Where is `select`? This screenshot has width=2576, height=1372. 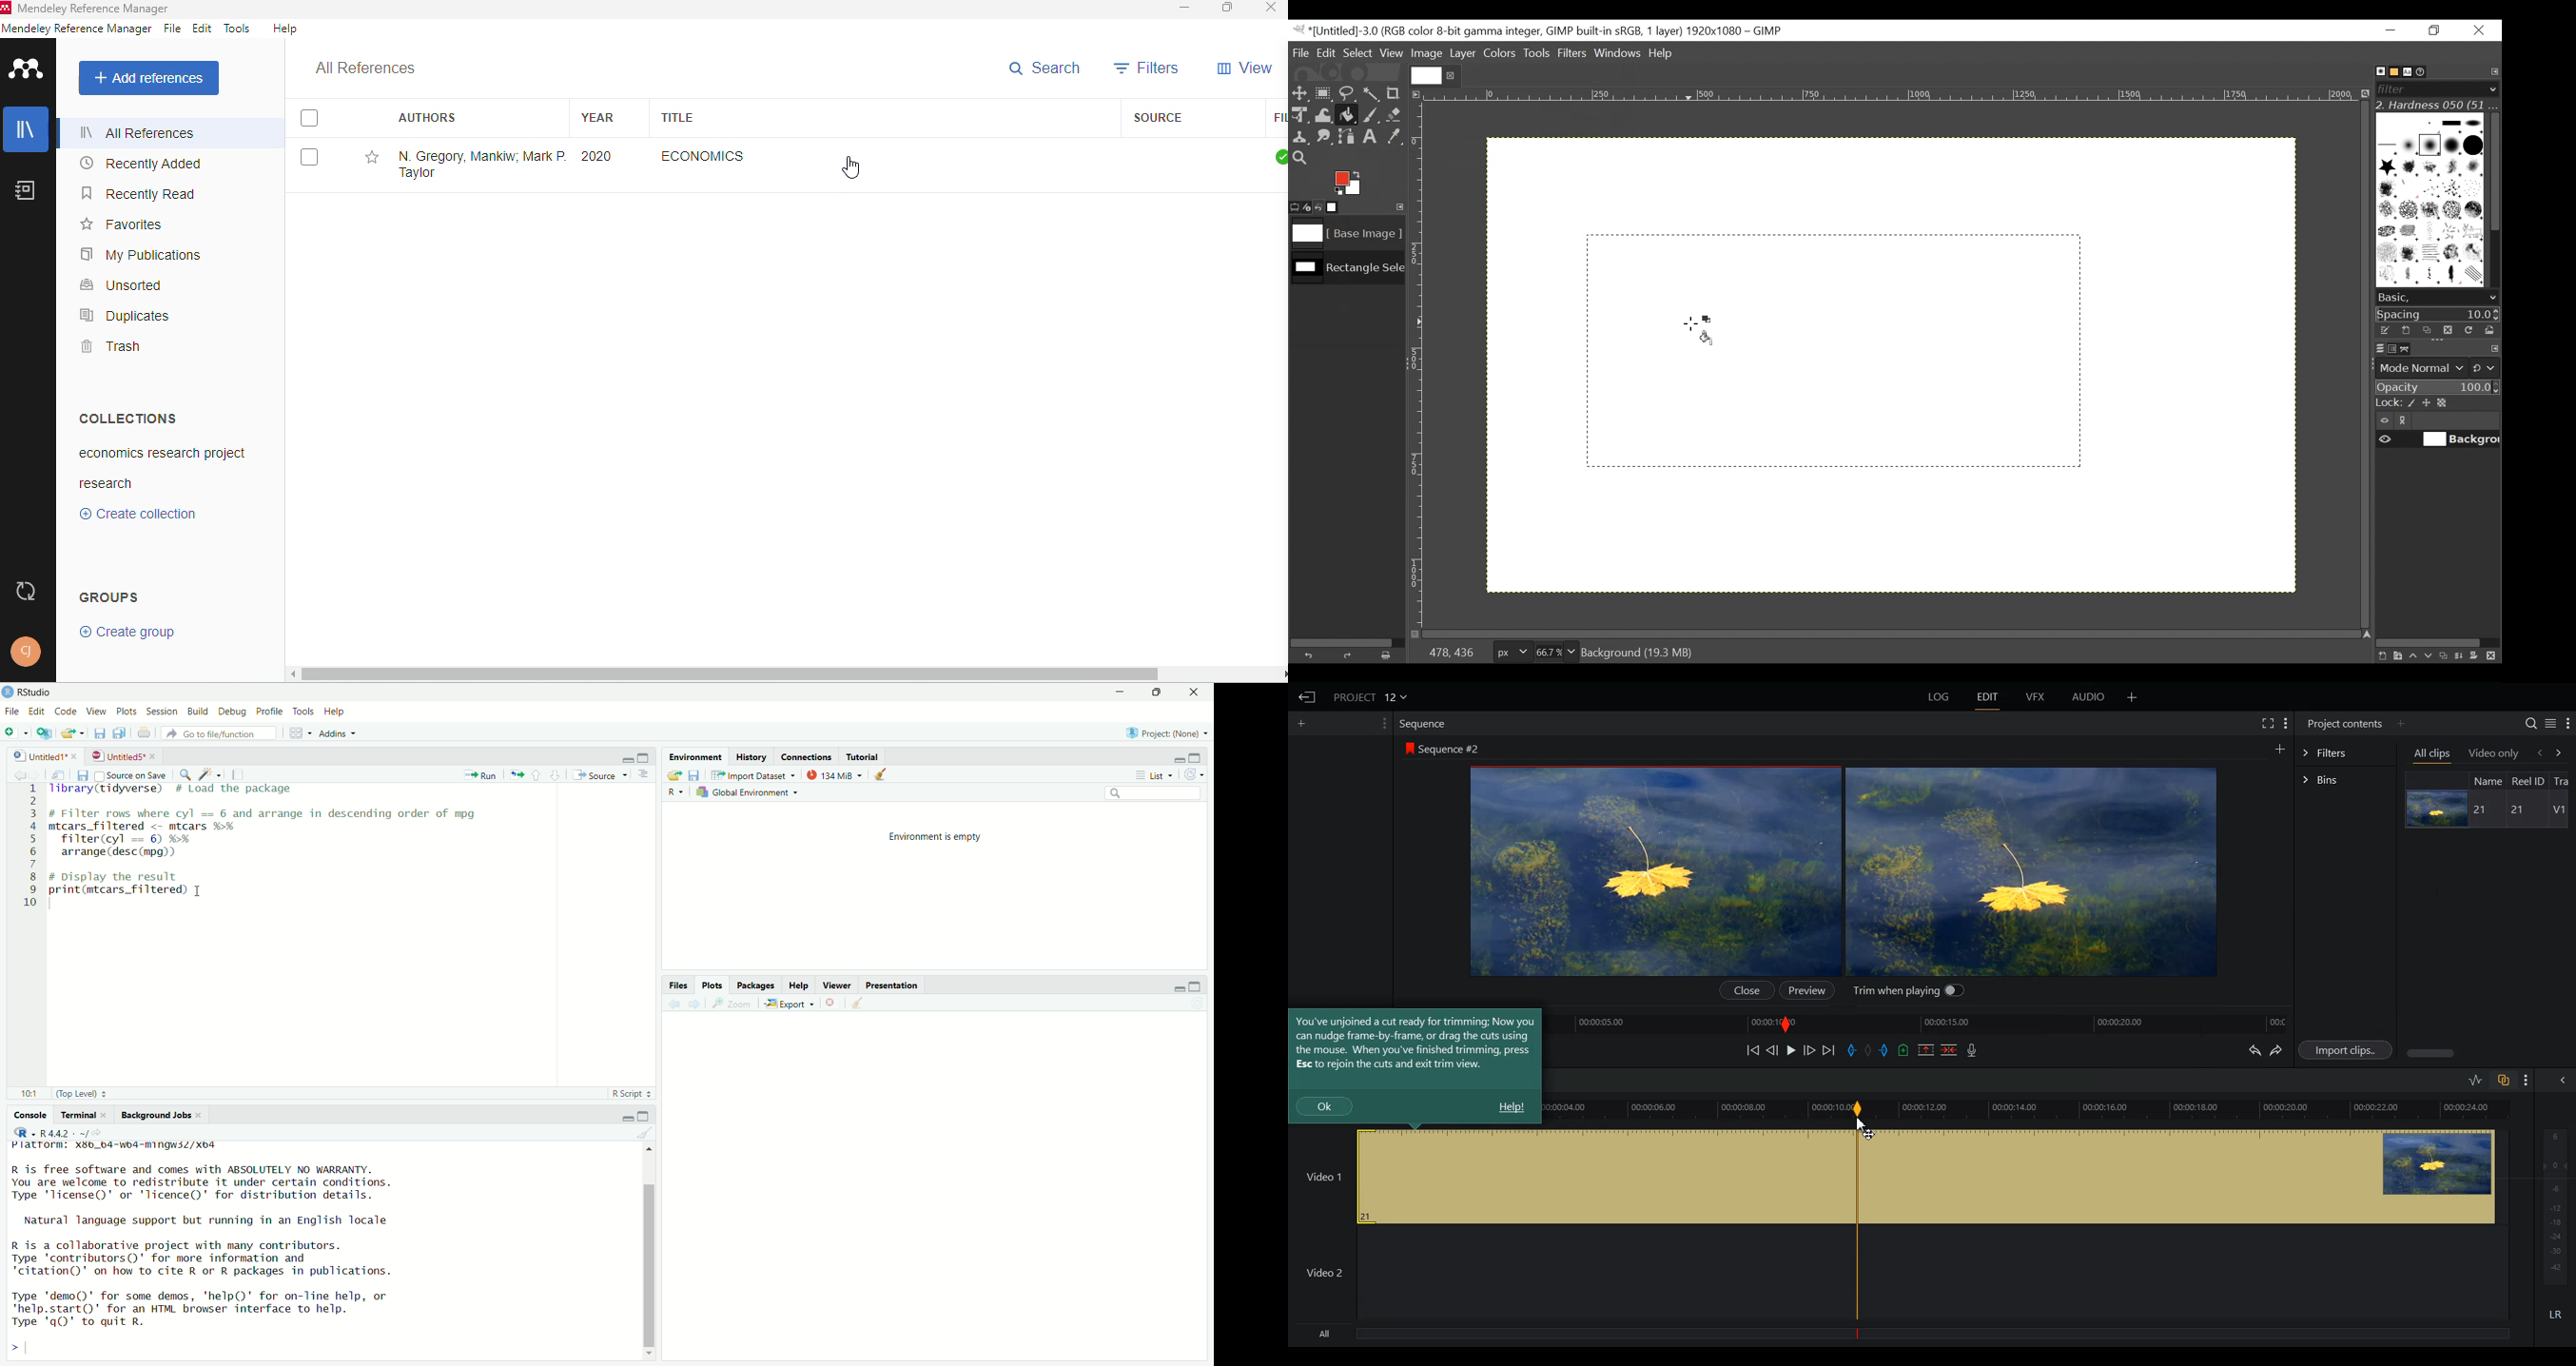 select is located at coordinates (310, 158).